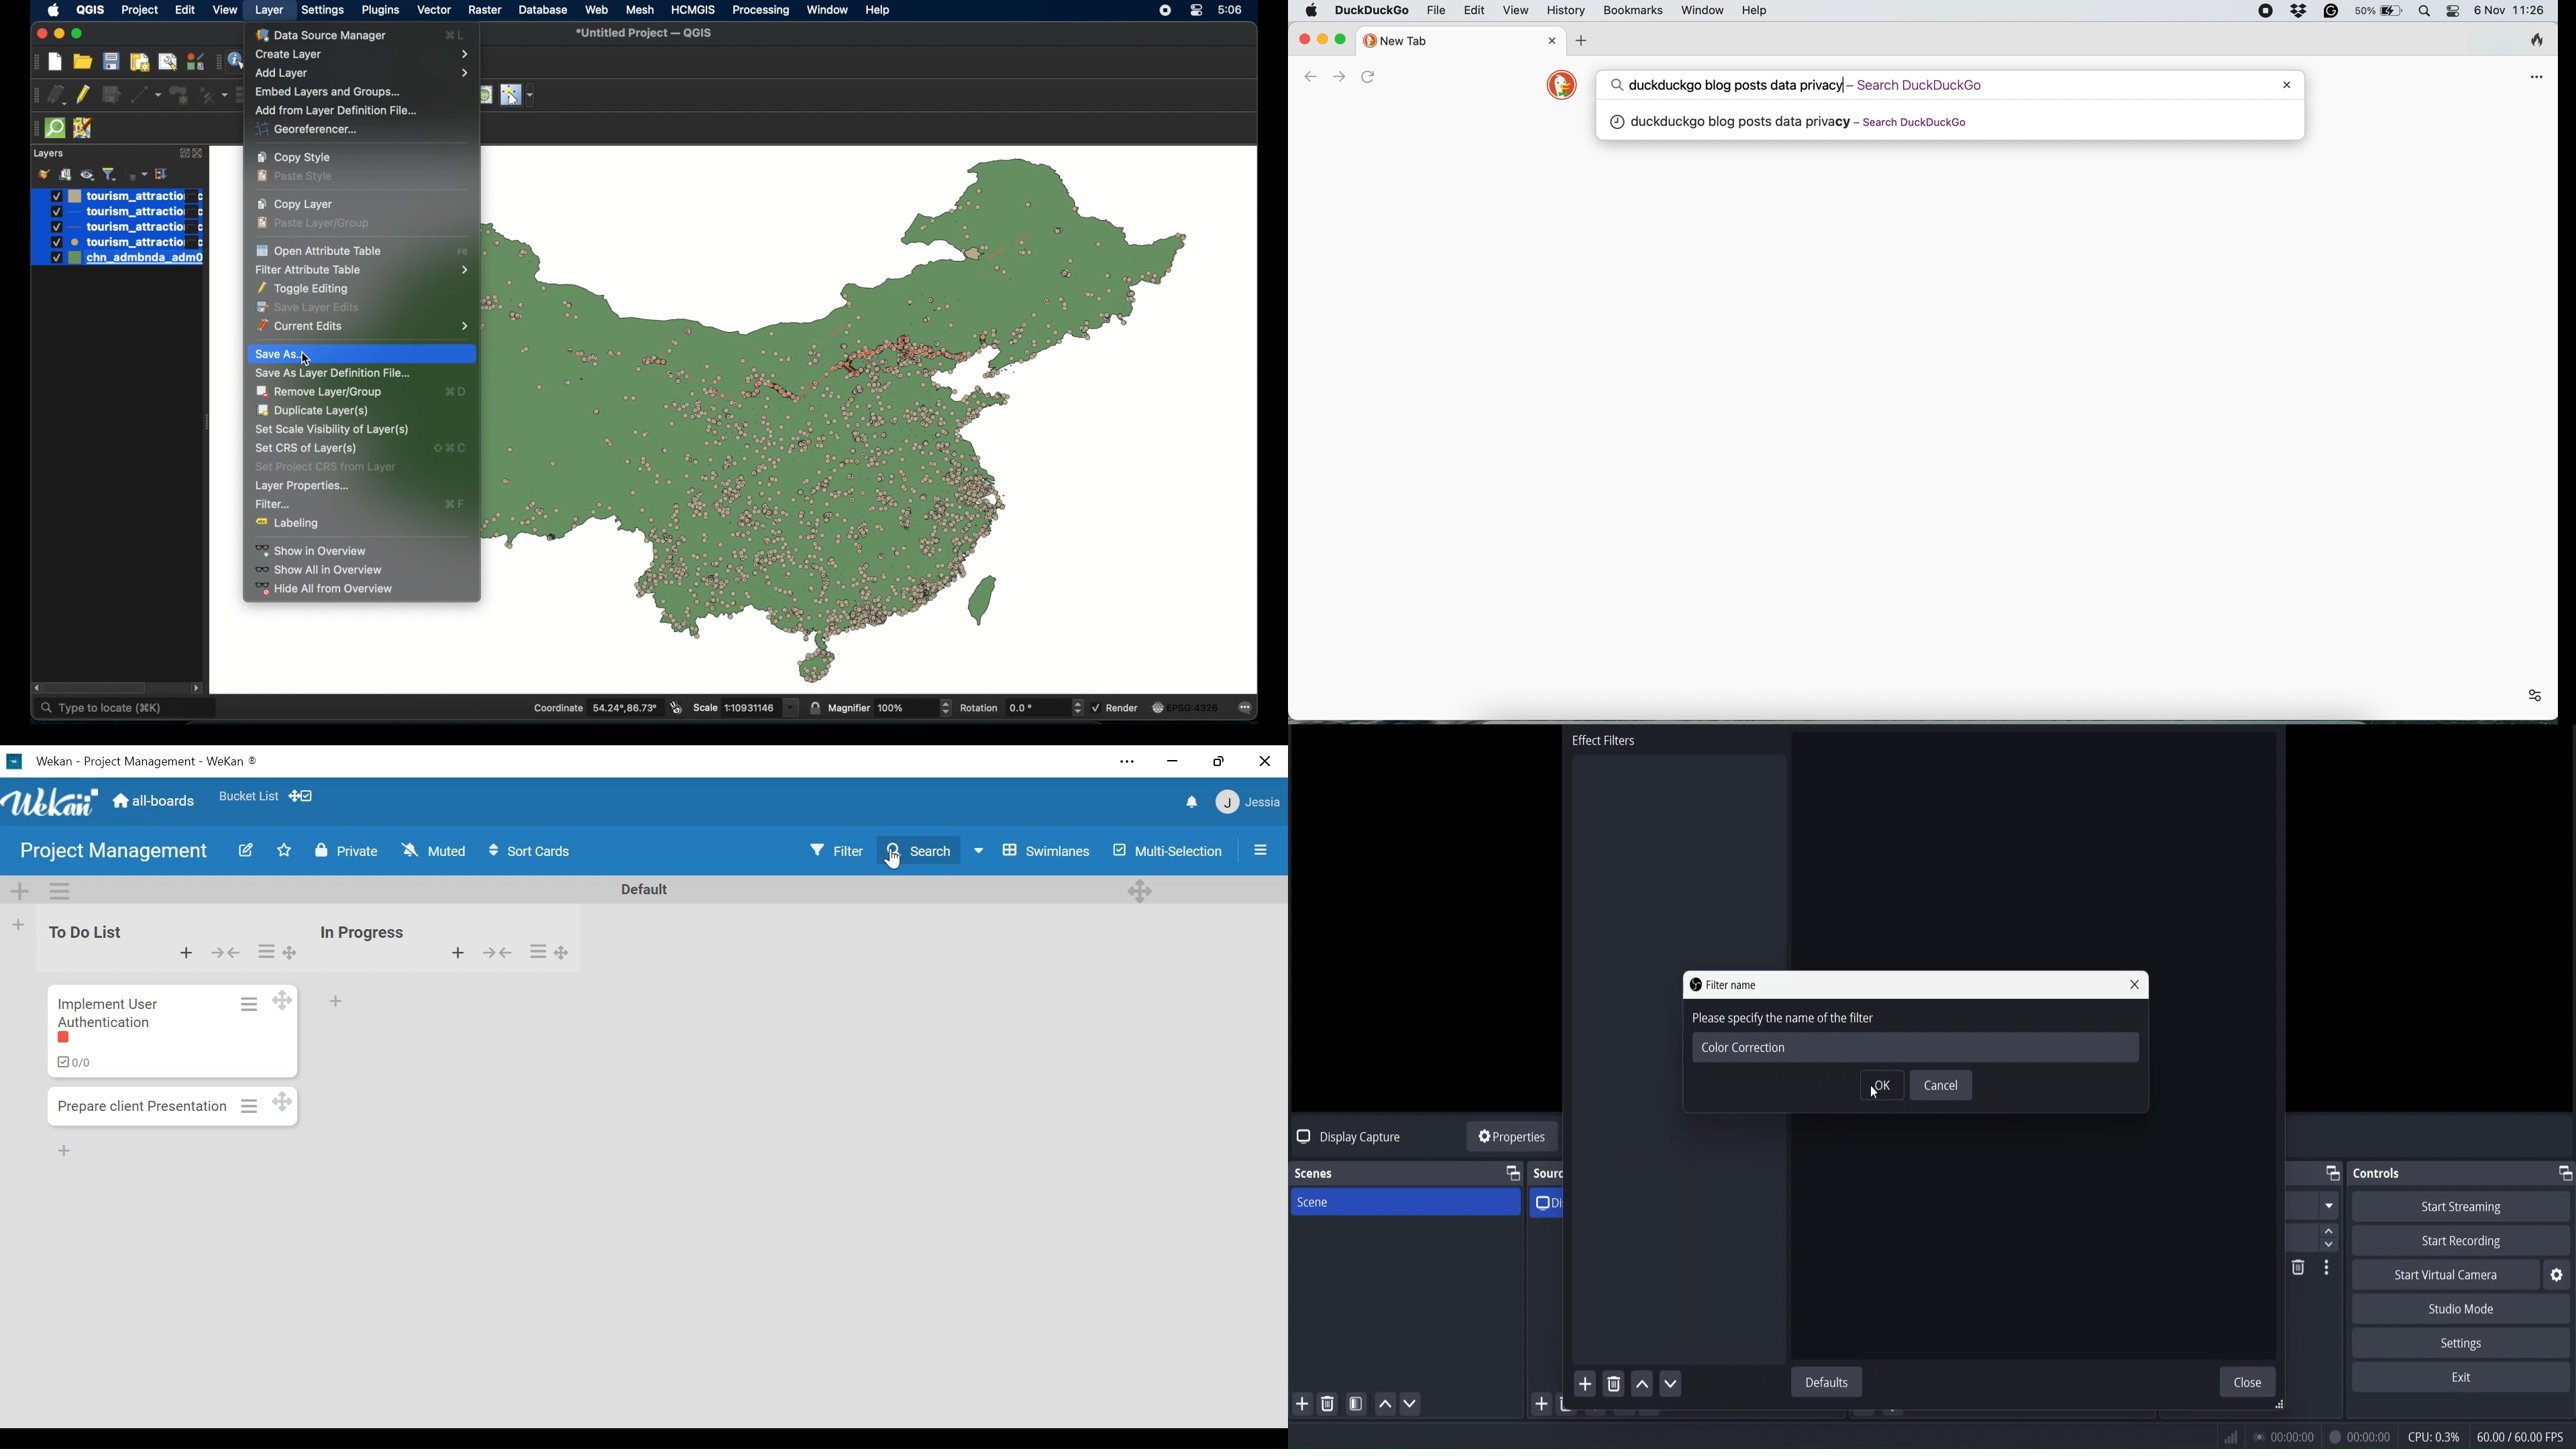 This screenshot has width=2576, height=1456. What do you see at coordinates (296, 203) in the screenshot?
I see `copy layer` at bounding box center [296, 203].